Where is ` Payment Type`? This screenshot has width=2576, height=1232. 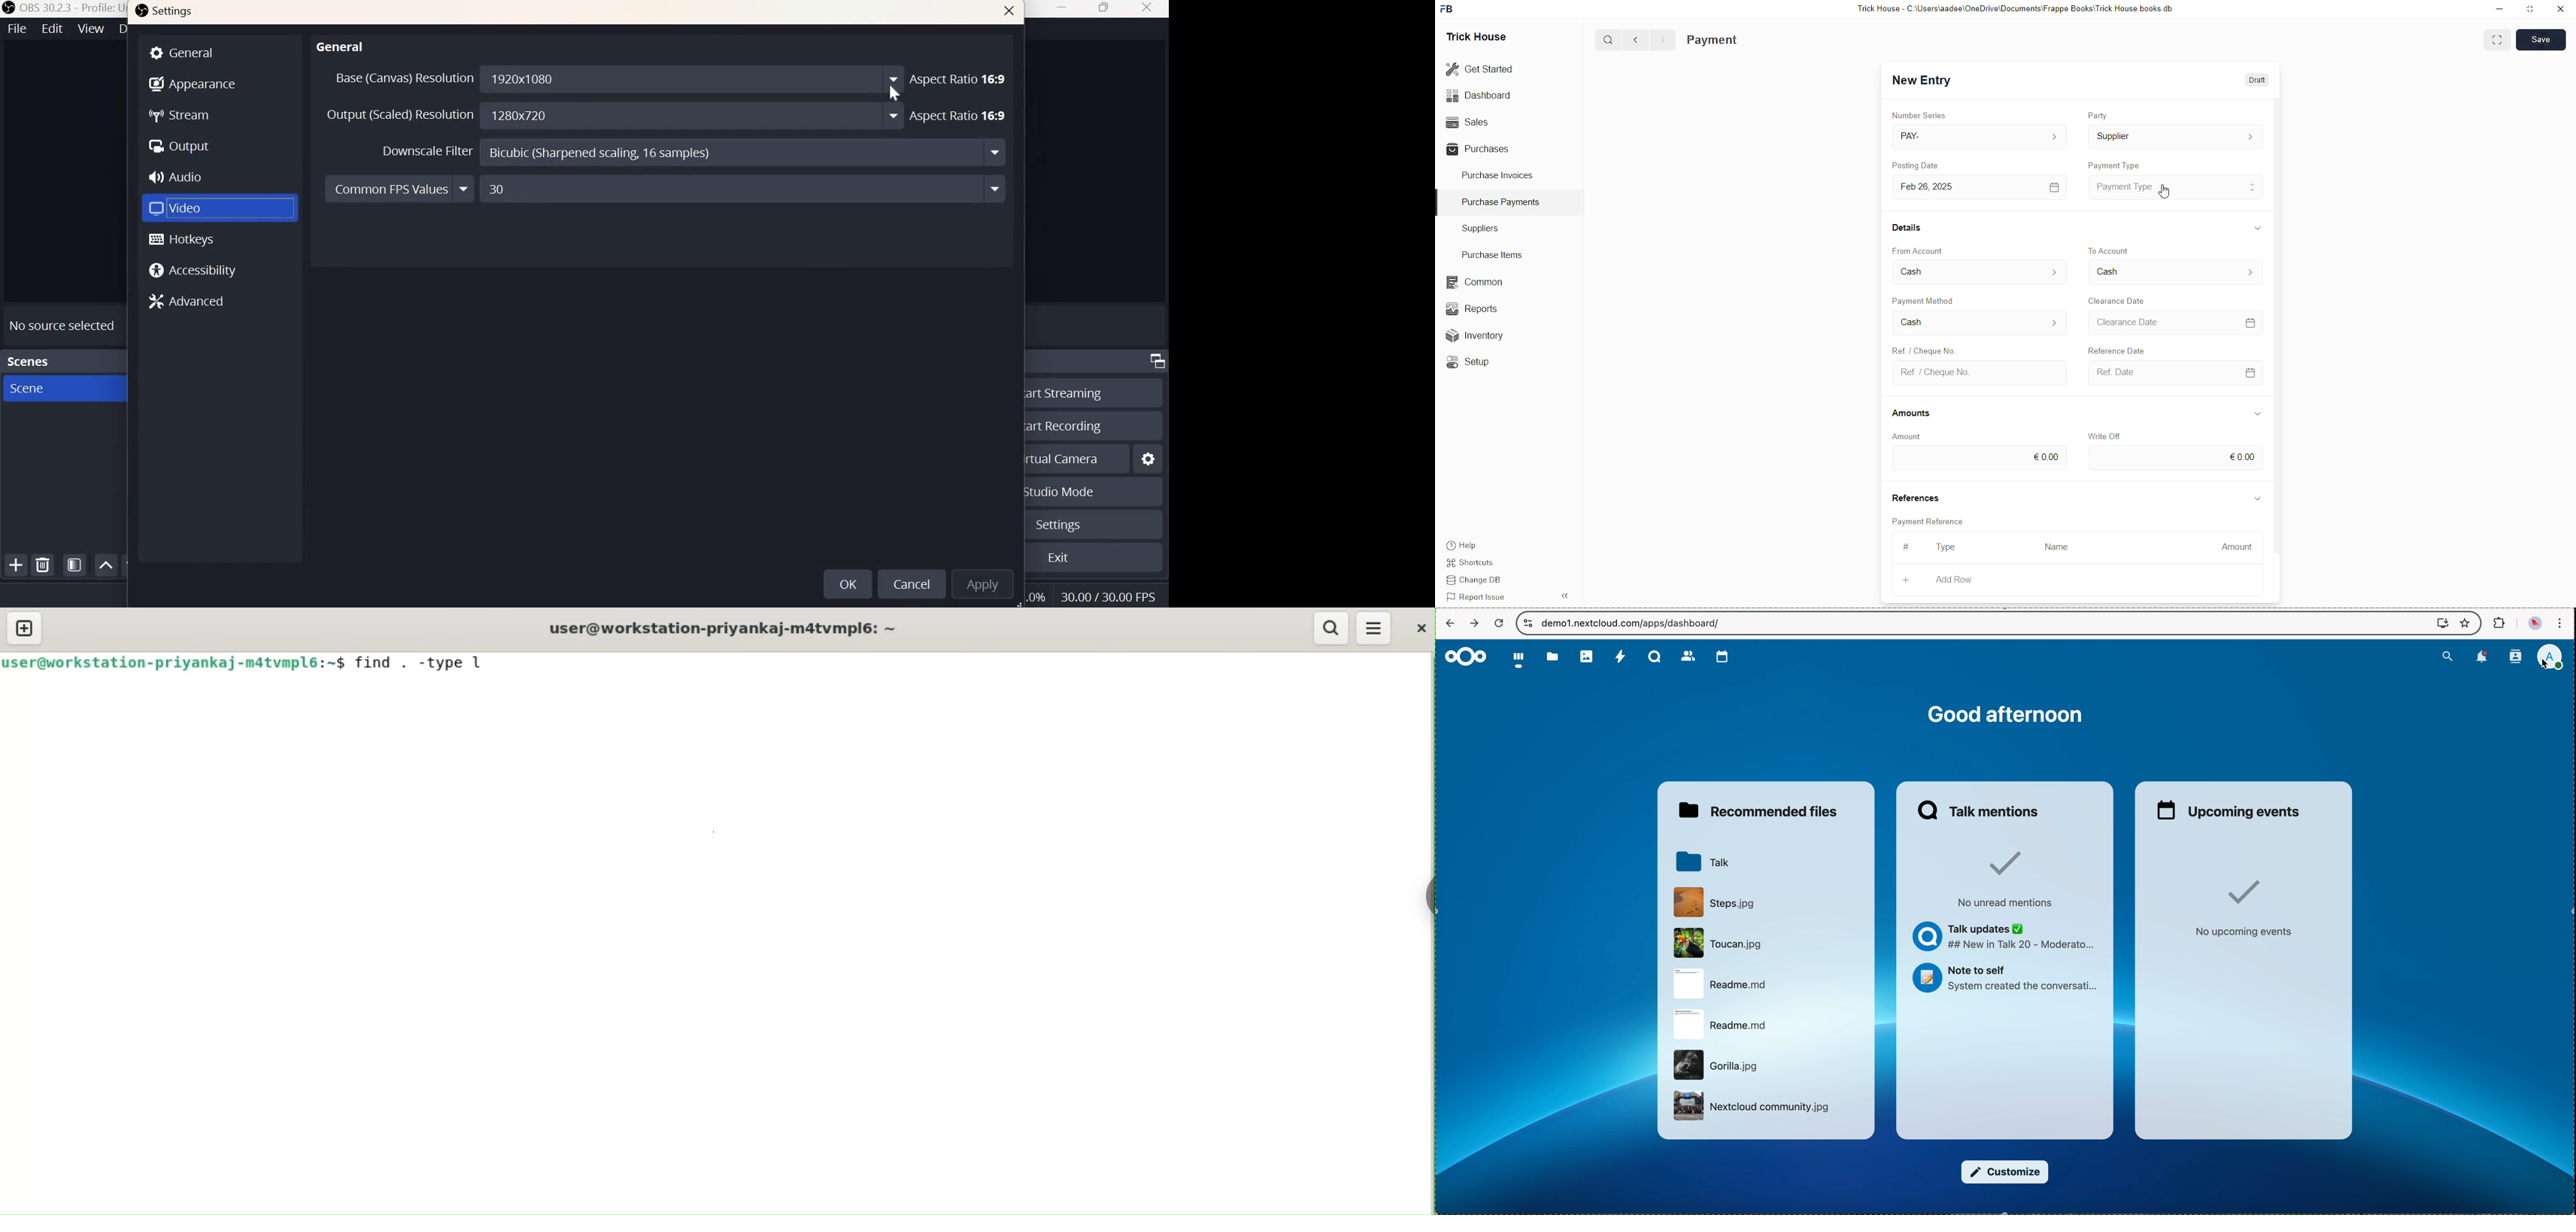  Payment Type is located at coordinates (2176, 187).